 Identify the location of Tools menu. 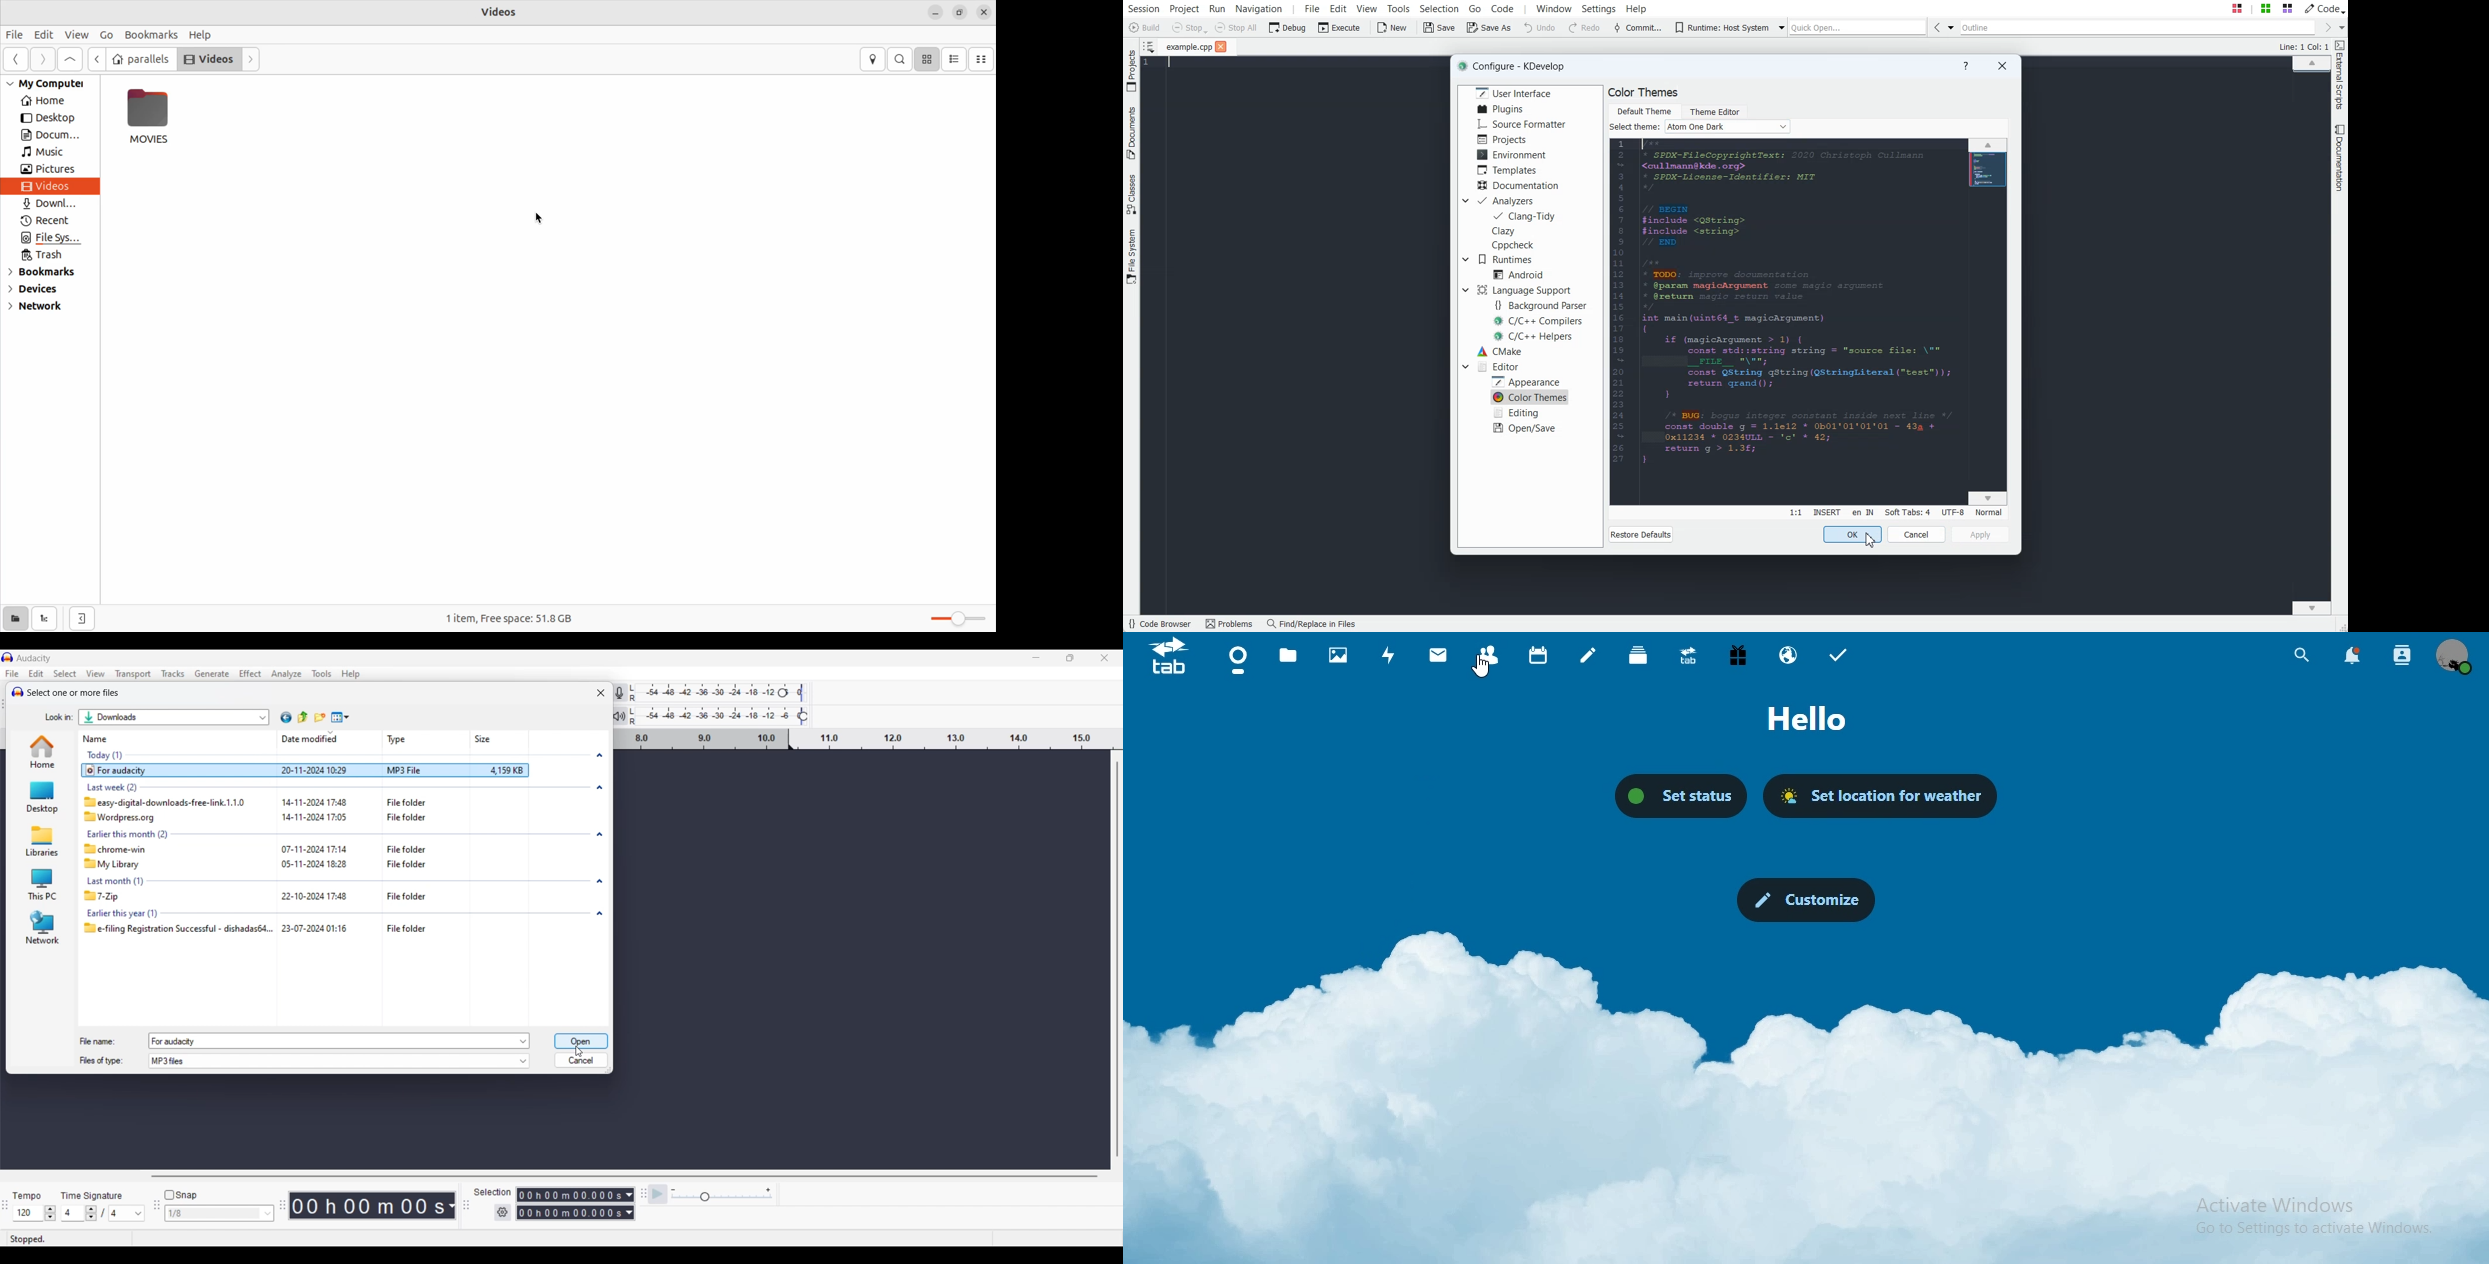
(322, 674).